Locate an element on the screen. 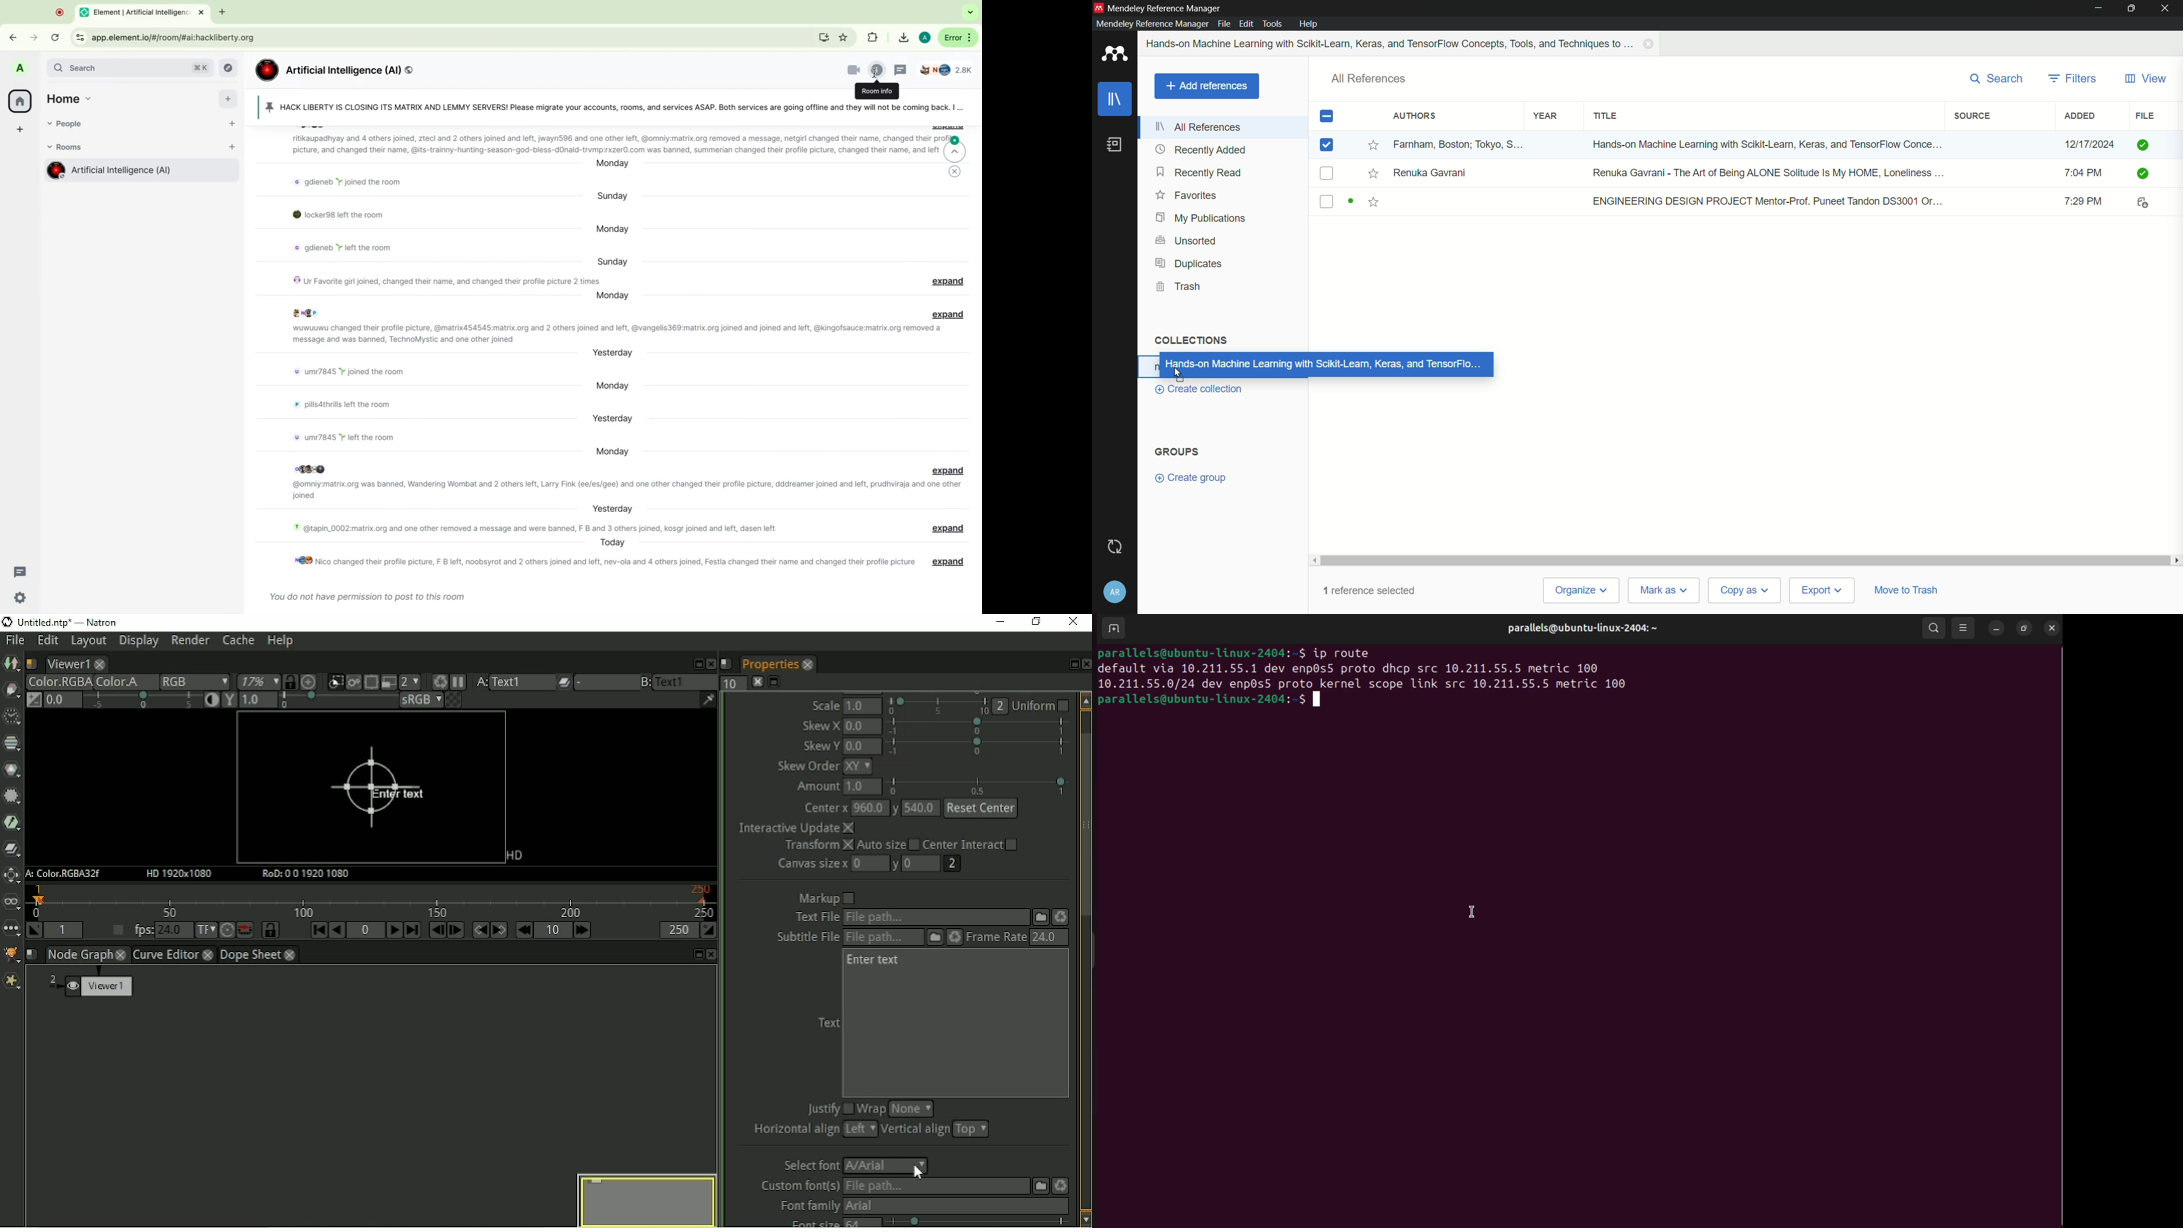 The height and width of the screenshot is (1232, 2184). more is located at coordinates (957, 37).